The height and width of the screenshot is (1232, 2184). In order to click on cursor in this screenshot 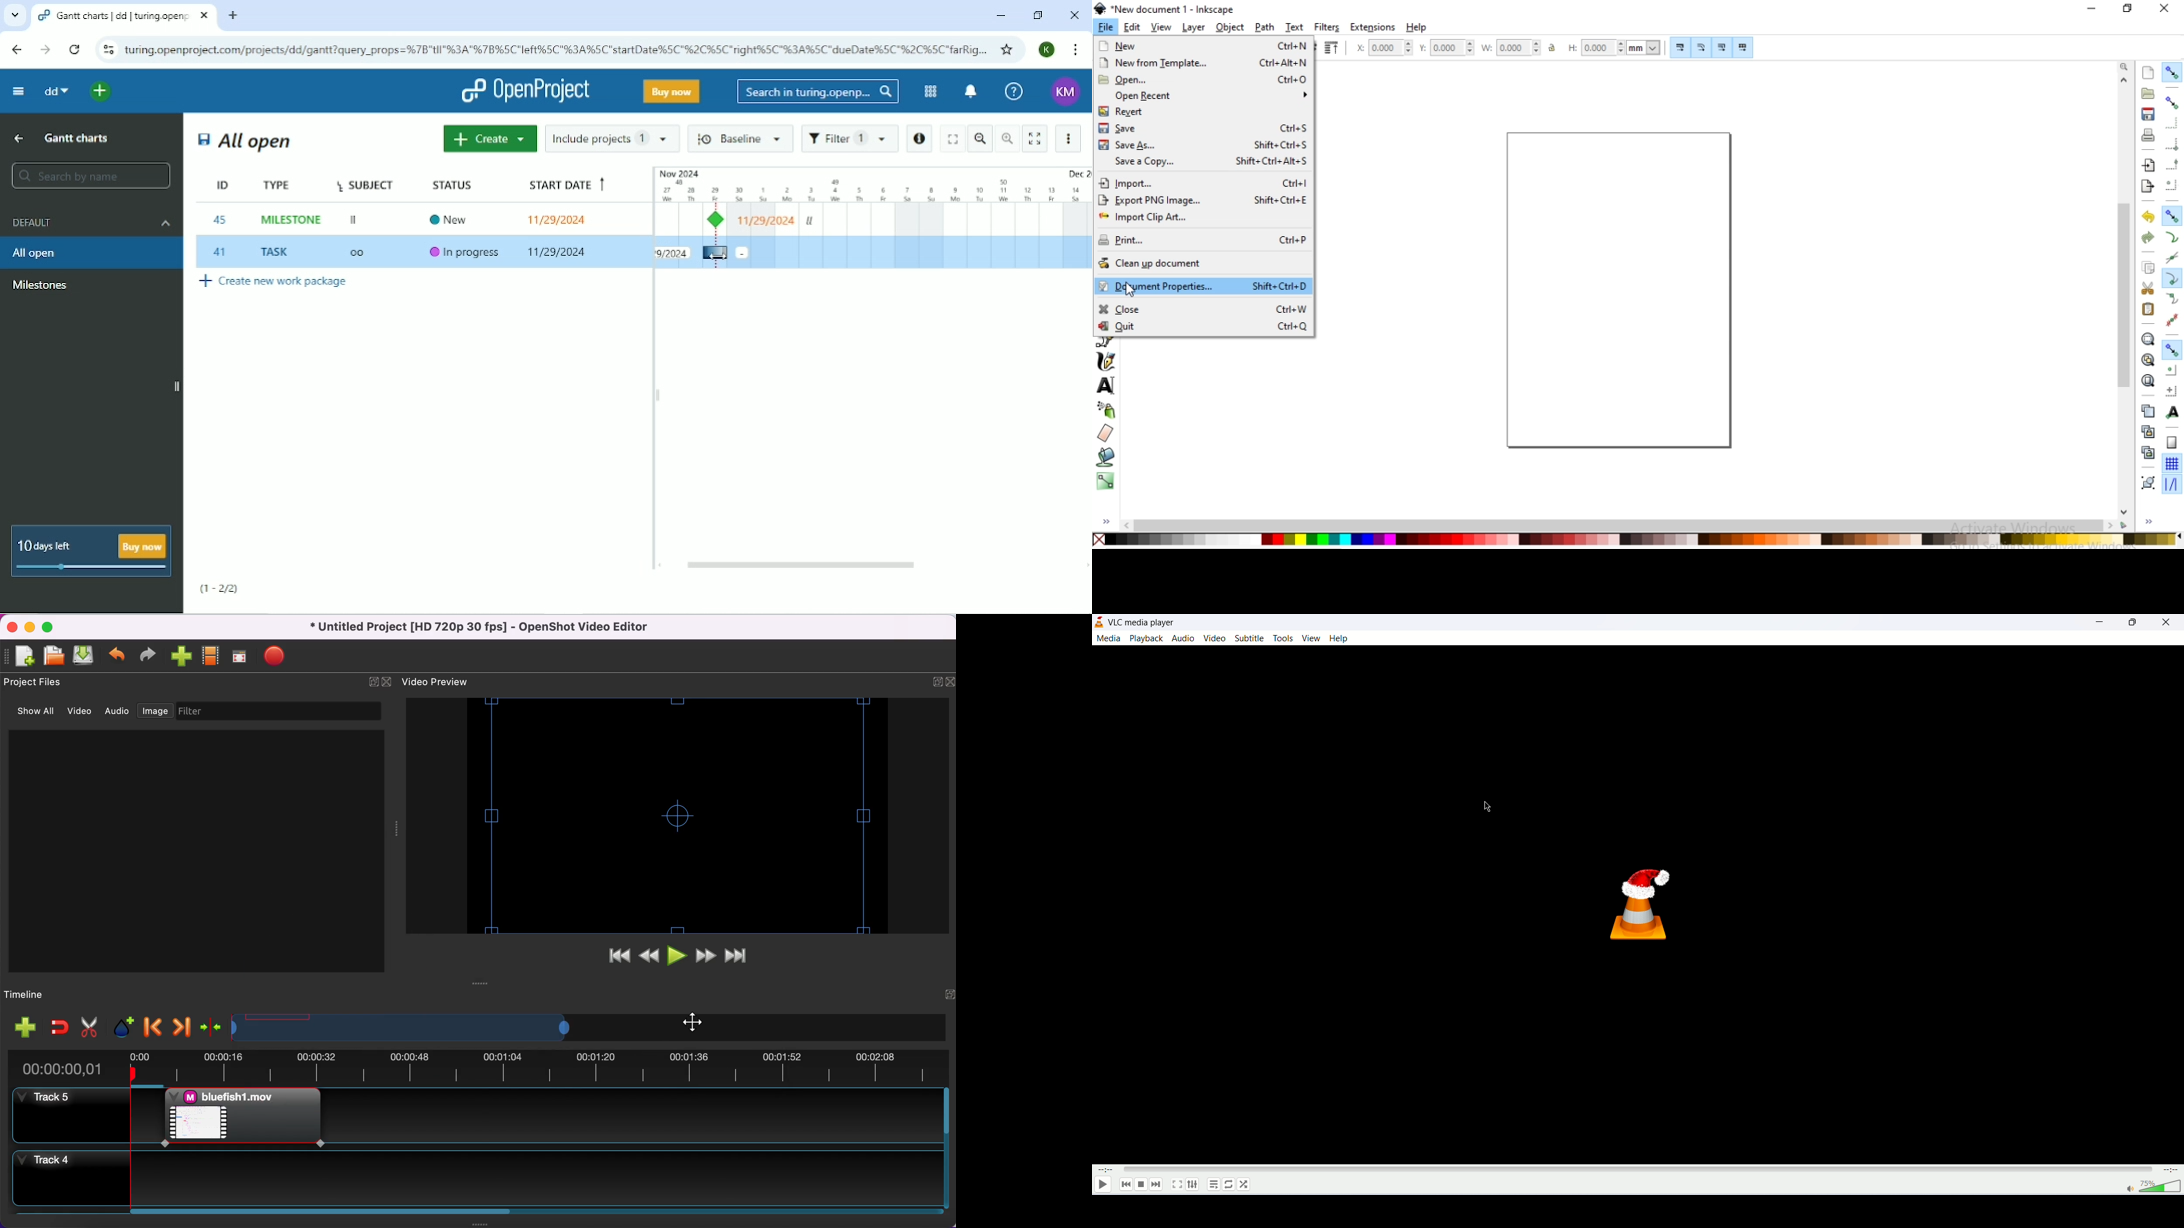, I will do `click(1133, 291)`.